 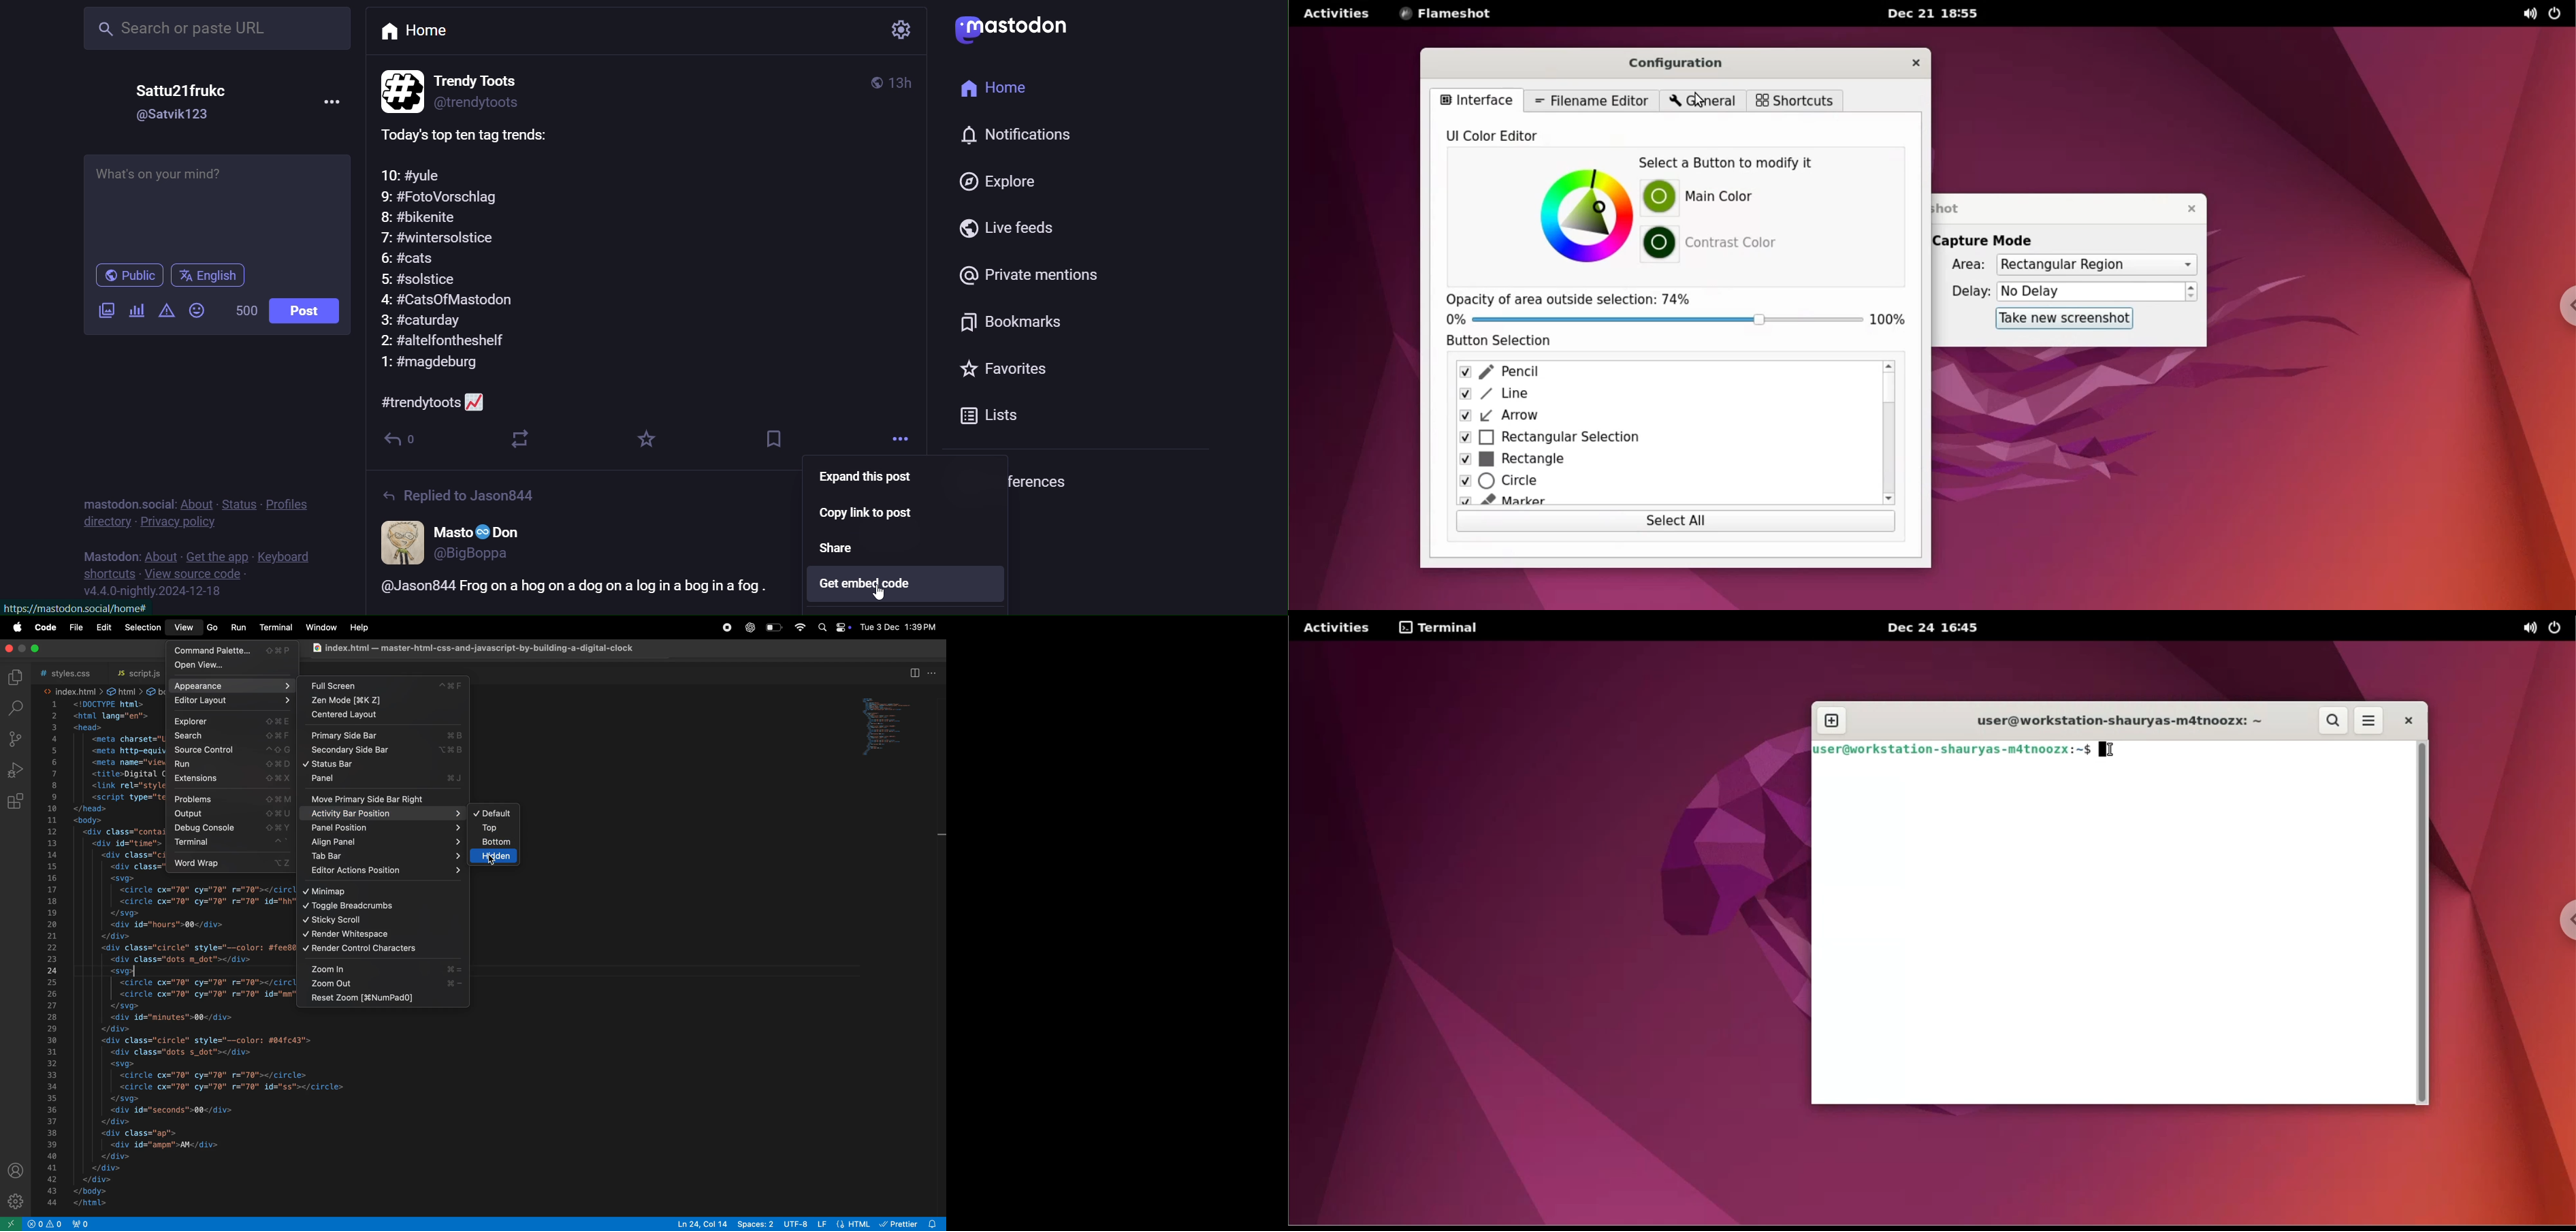 What do you see at coordinates (219, 28) in the screenshot?
I see `search bar` at bounding box center [219, 28].